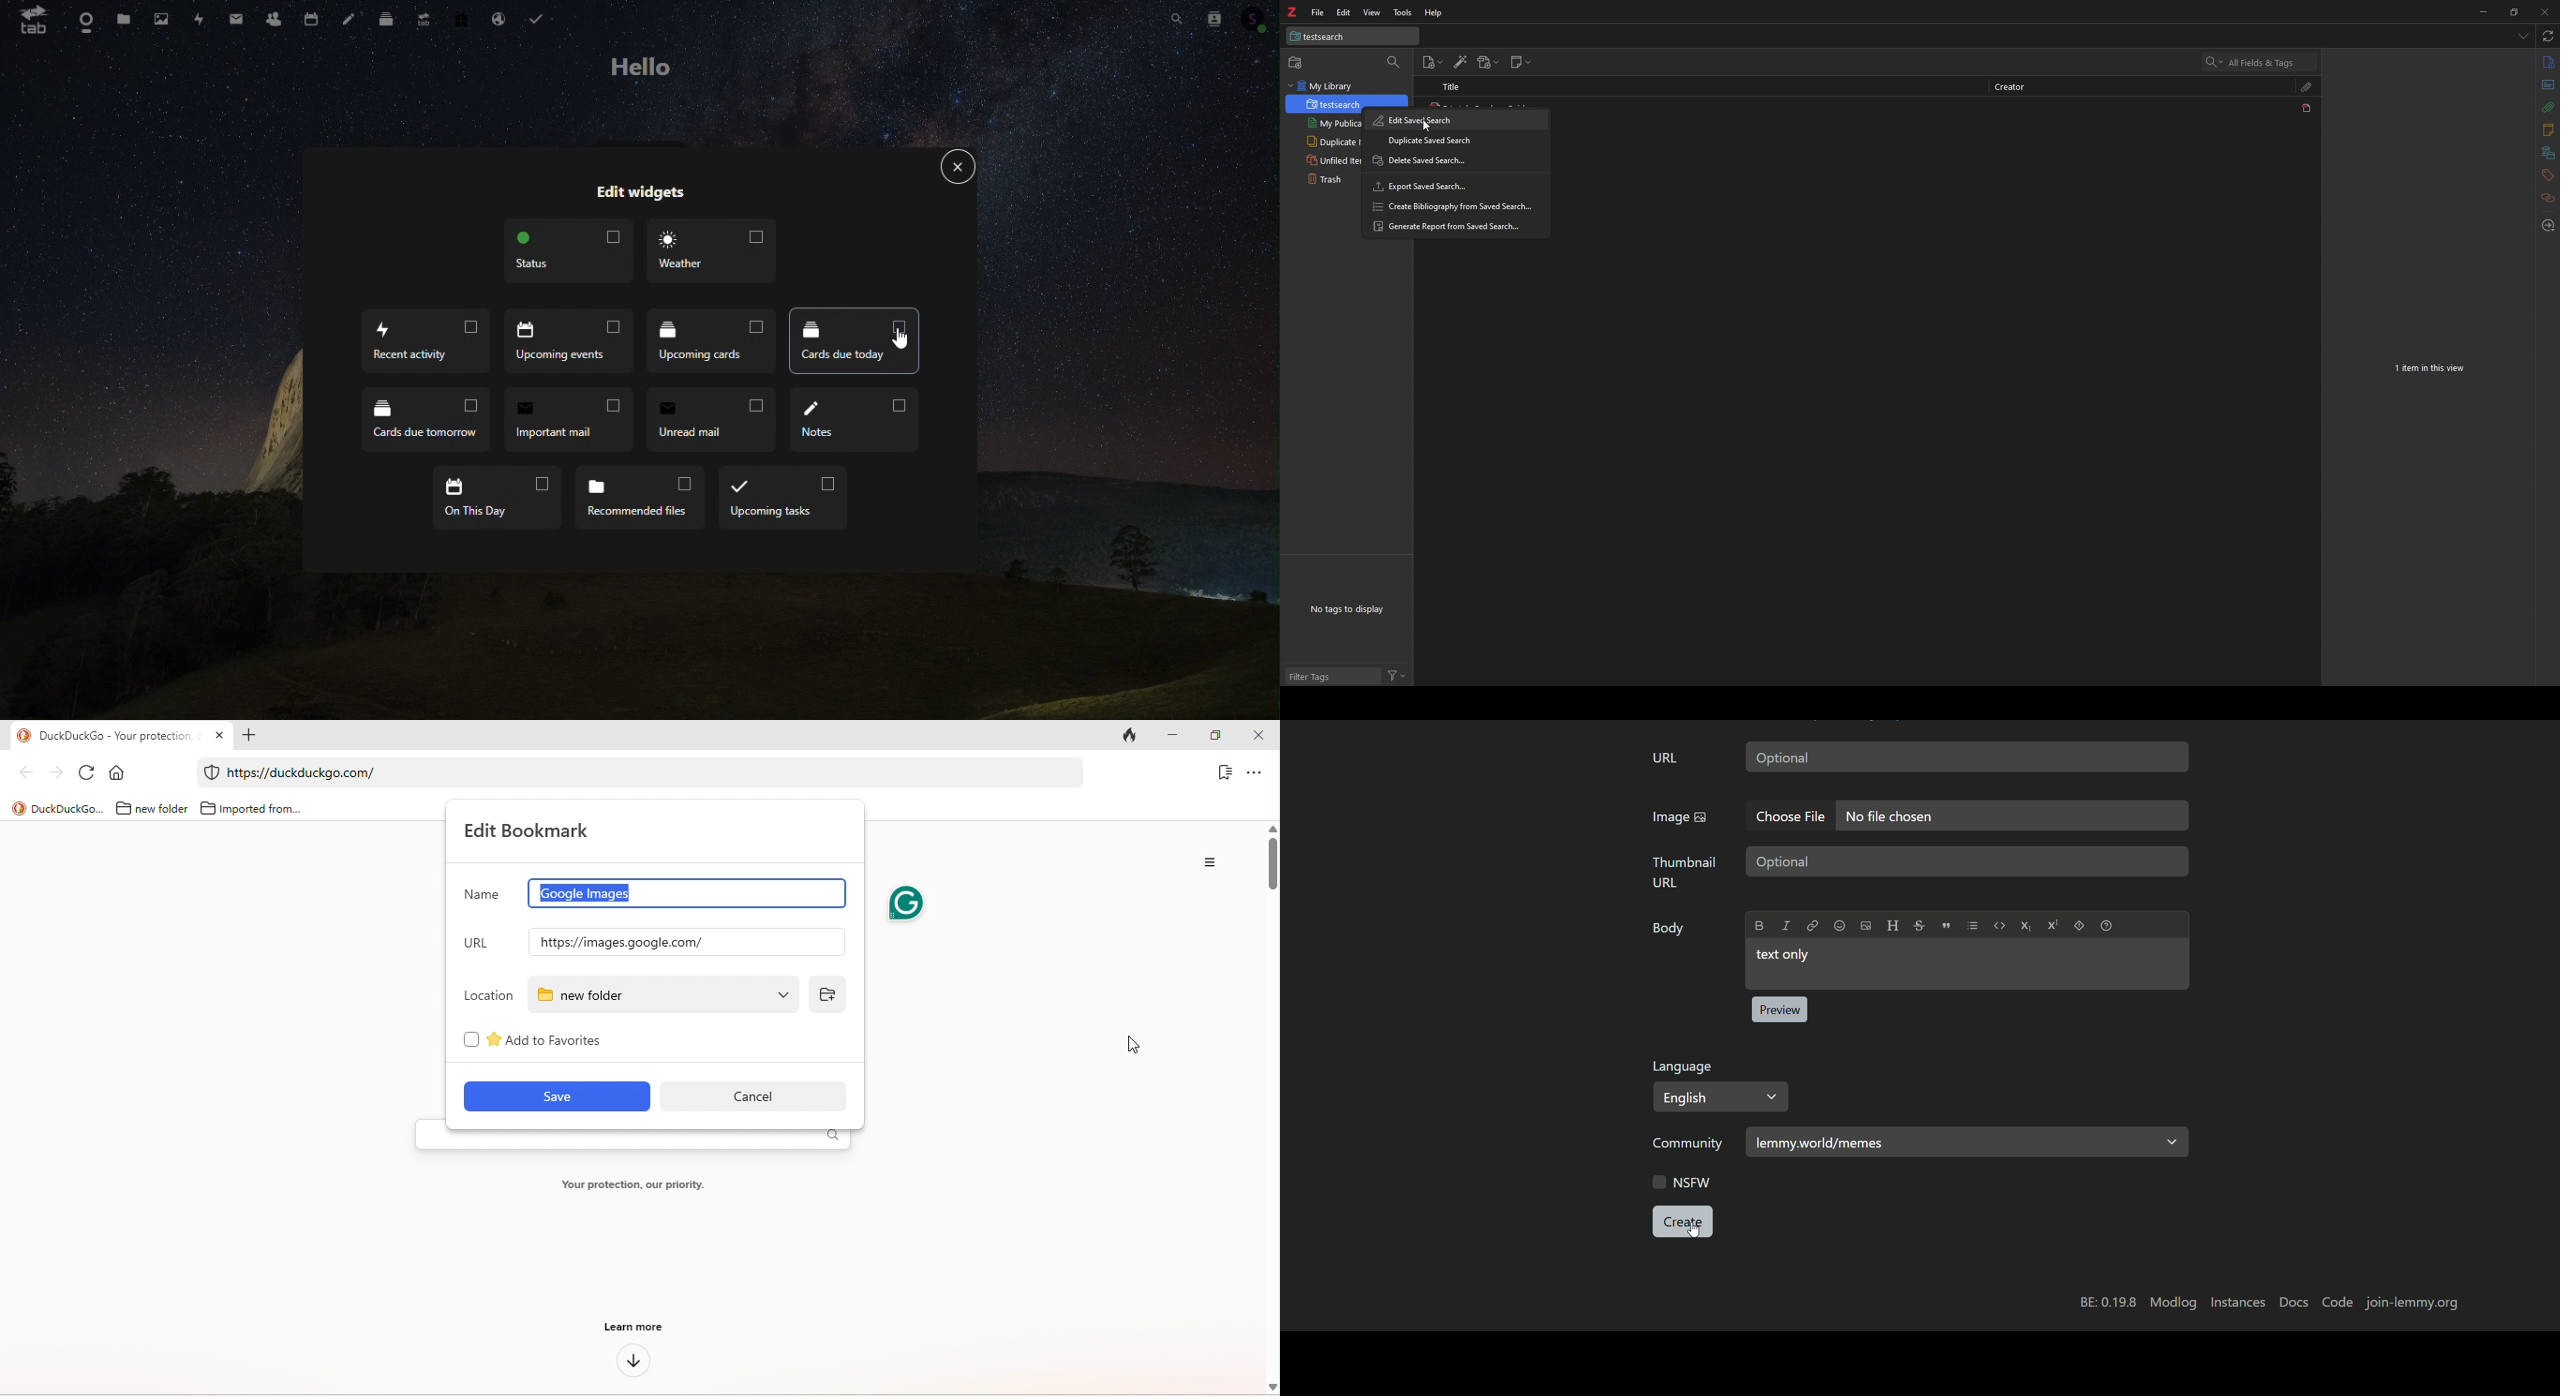 The width and height of the screenshot is (2576, 1400). I want to click on Italic, so click(1786, 925).